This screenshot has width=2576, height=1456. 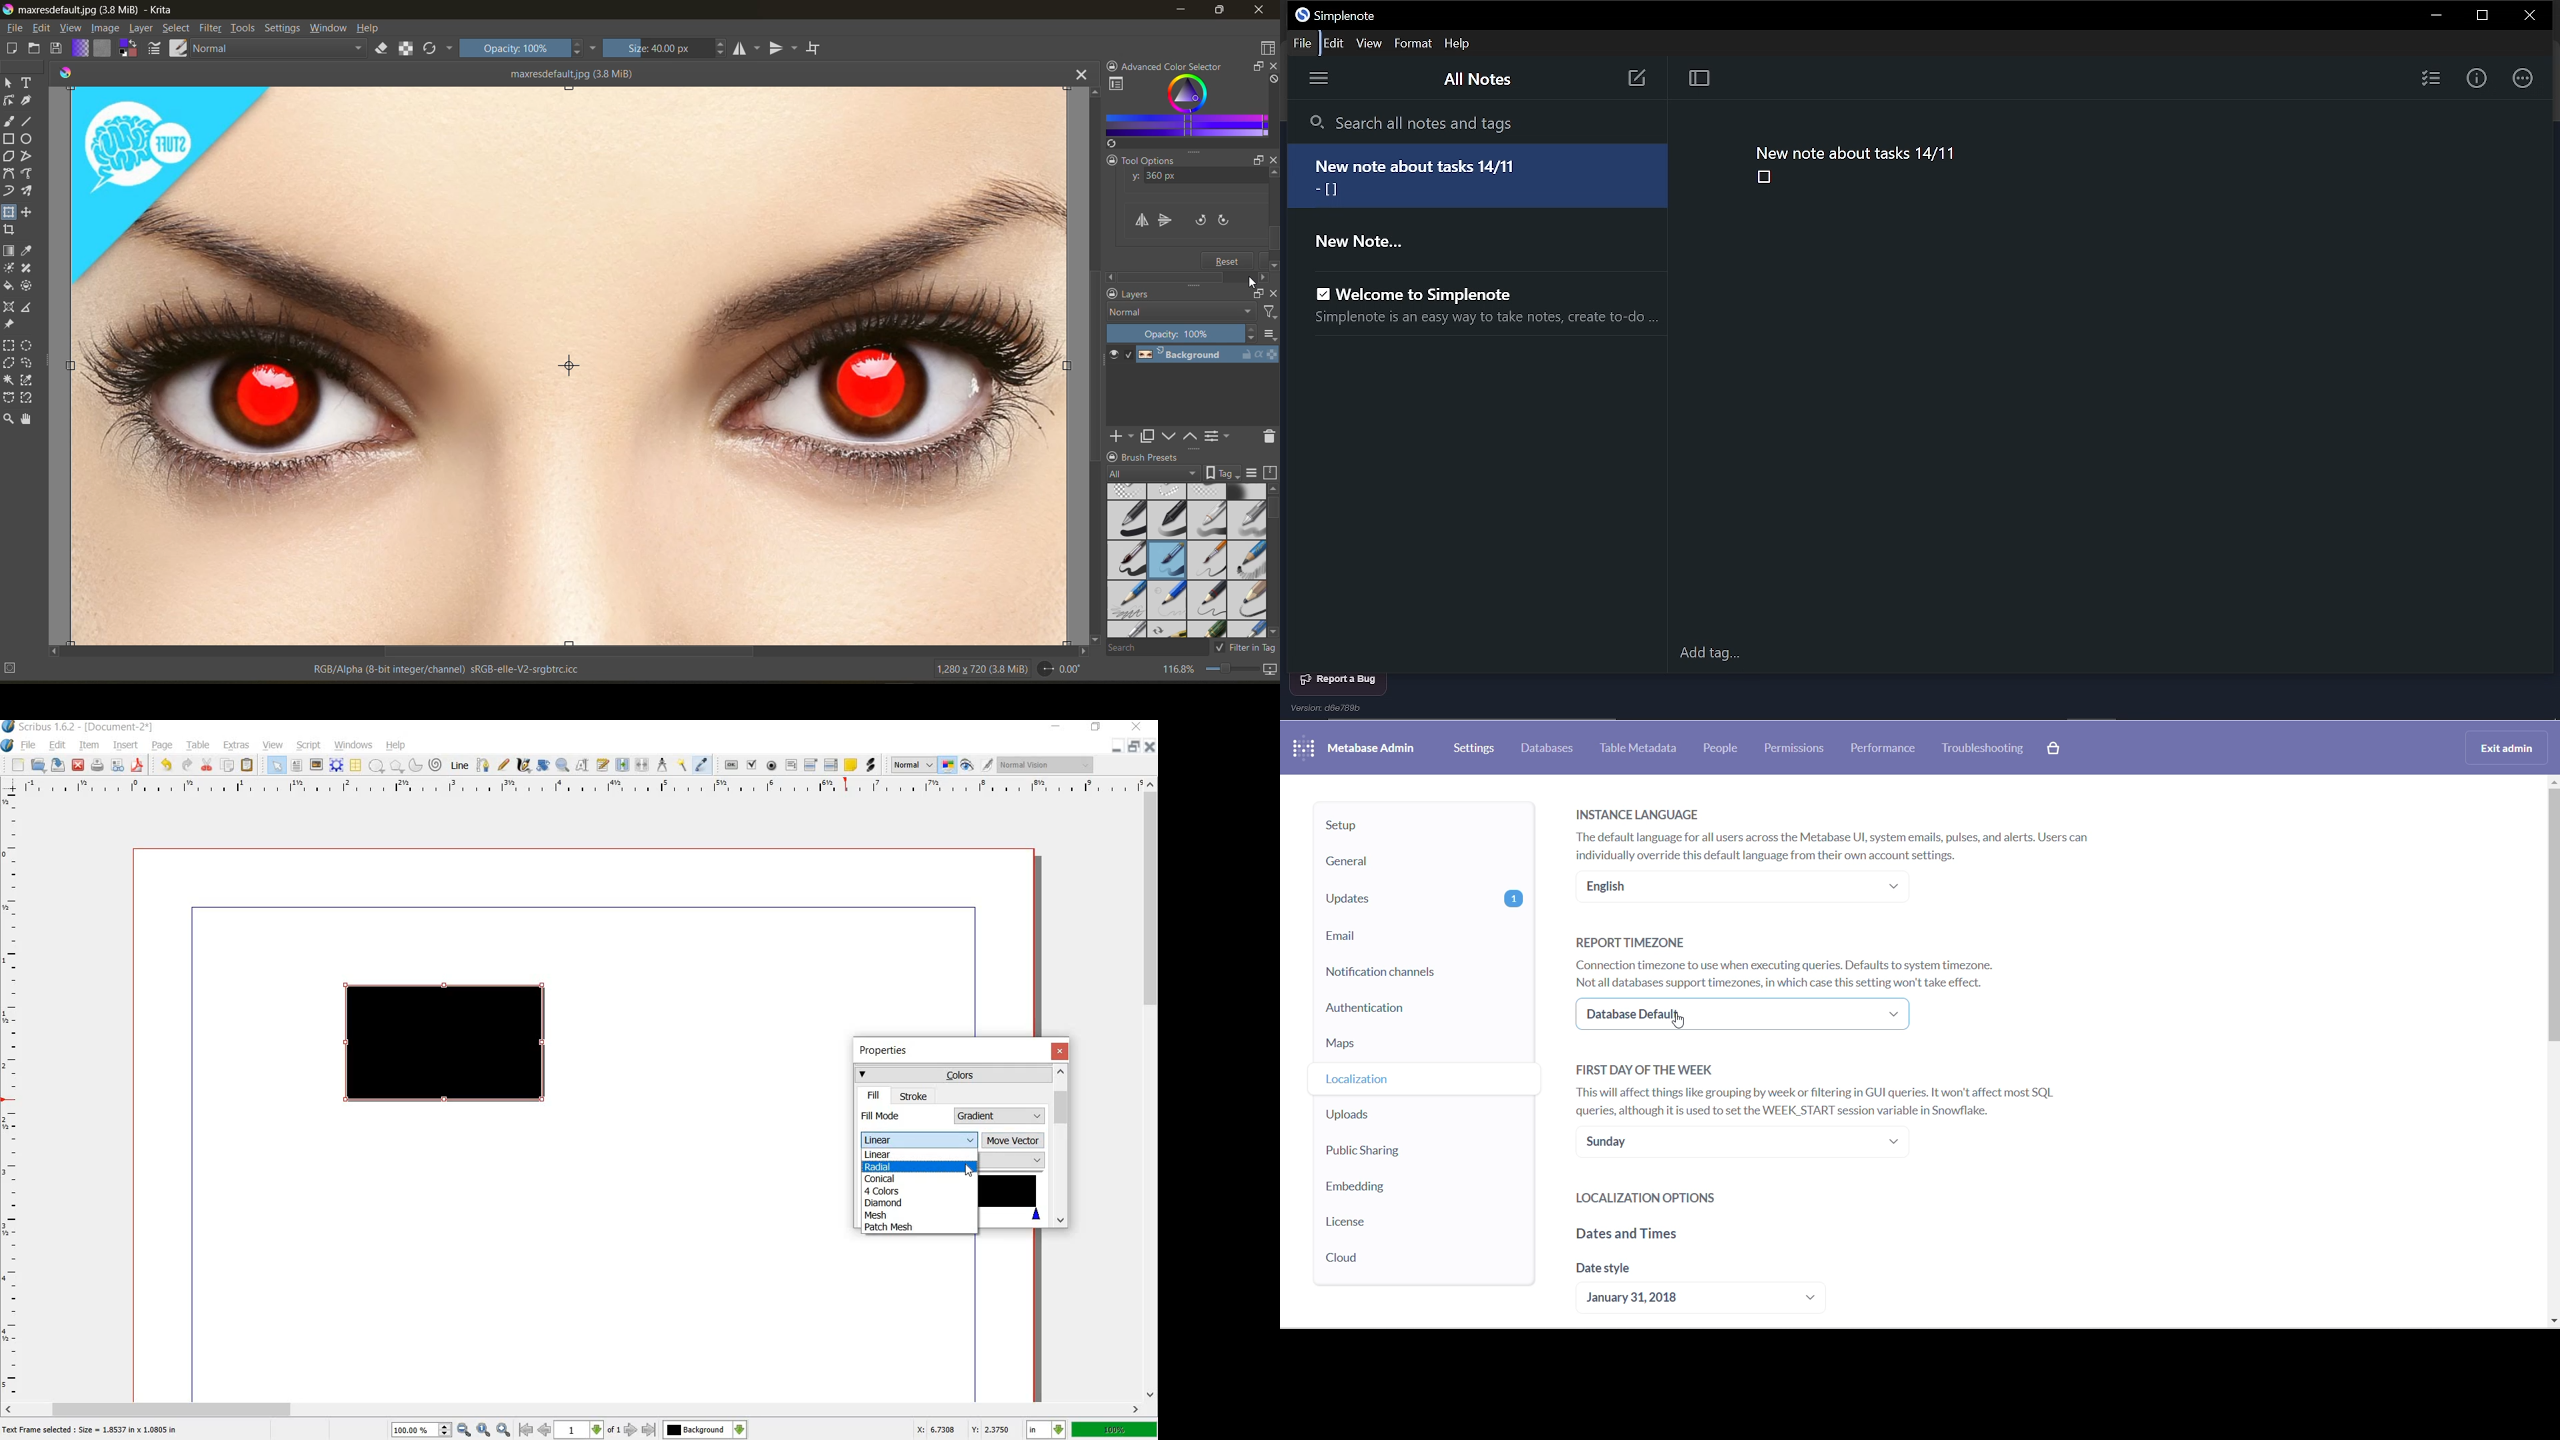 I want to click on image frame, so click(x=315, y=765).